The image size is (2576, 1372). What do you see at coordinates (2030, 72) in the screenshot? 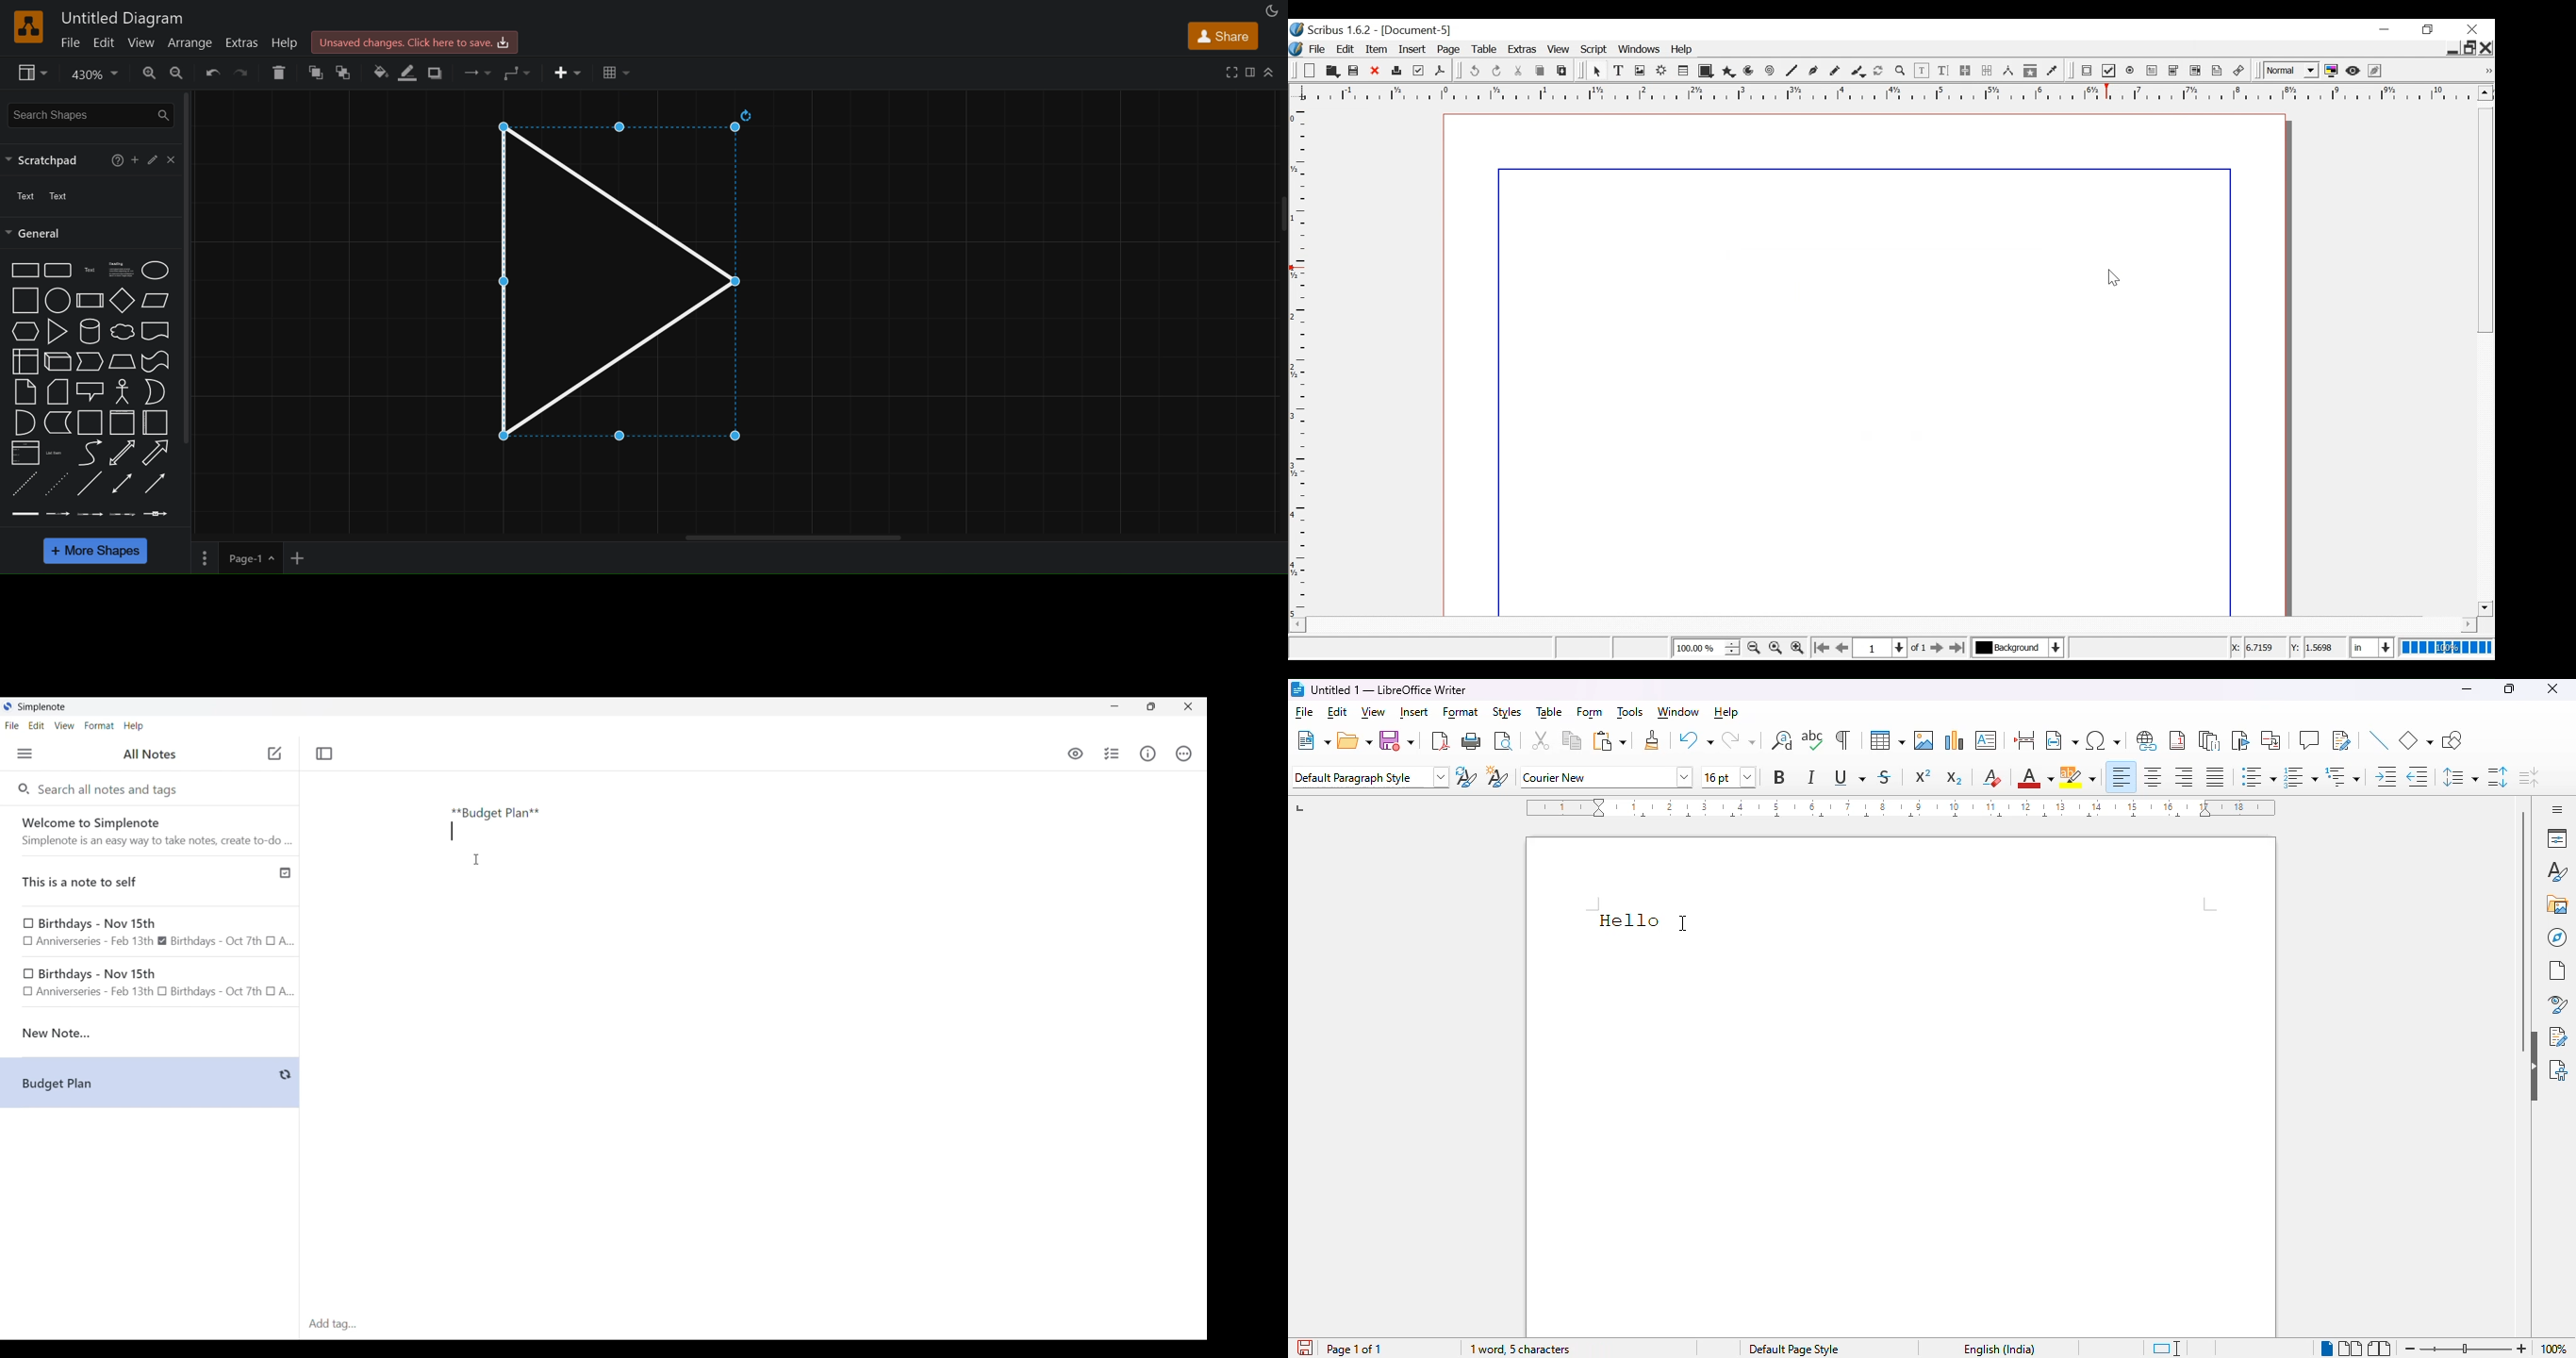
I see `Copy Items properties` at bounding box center [2030, 72].